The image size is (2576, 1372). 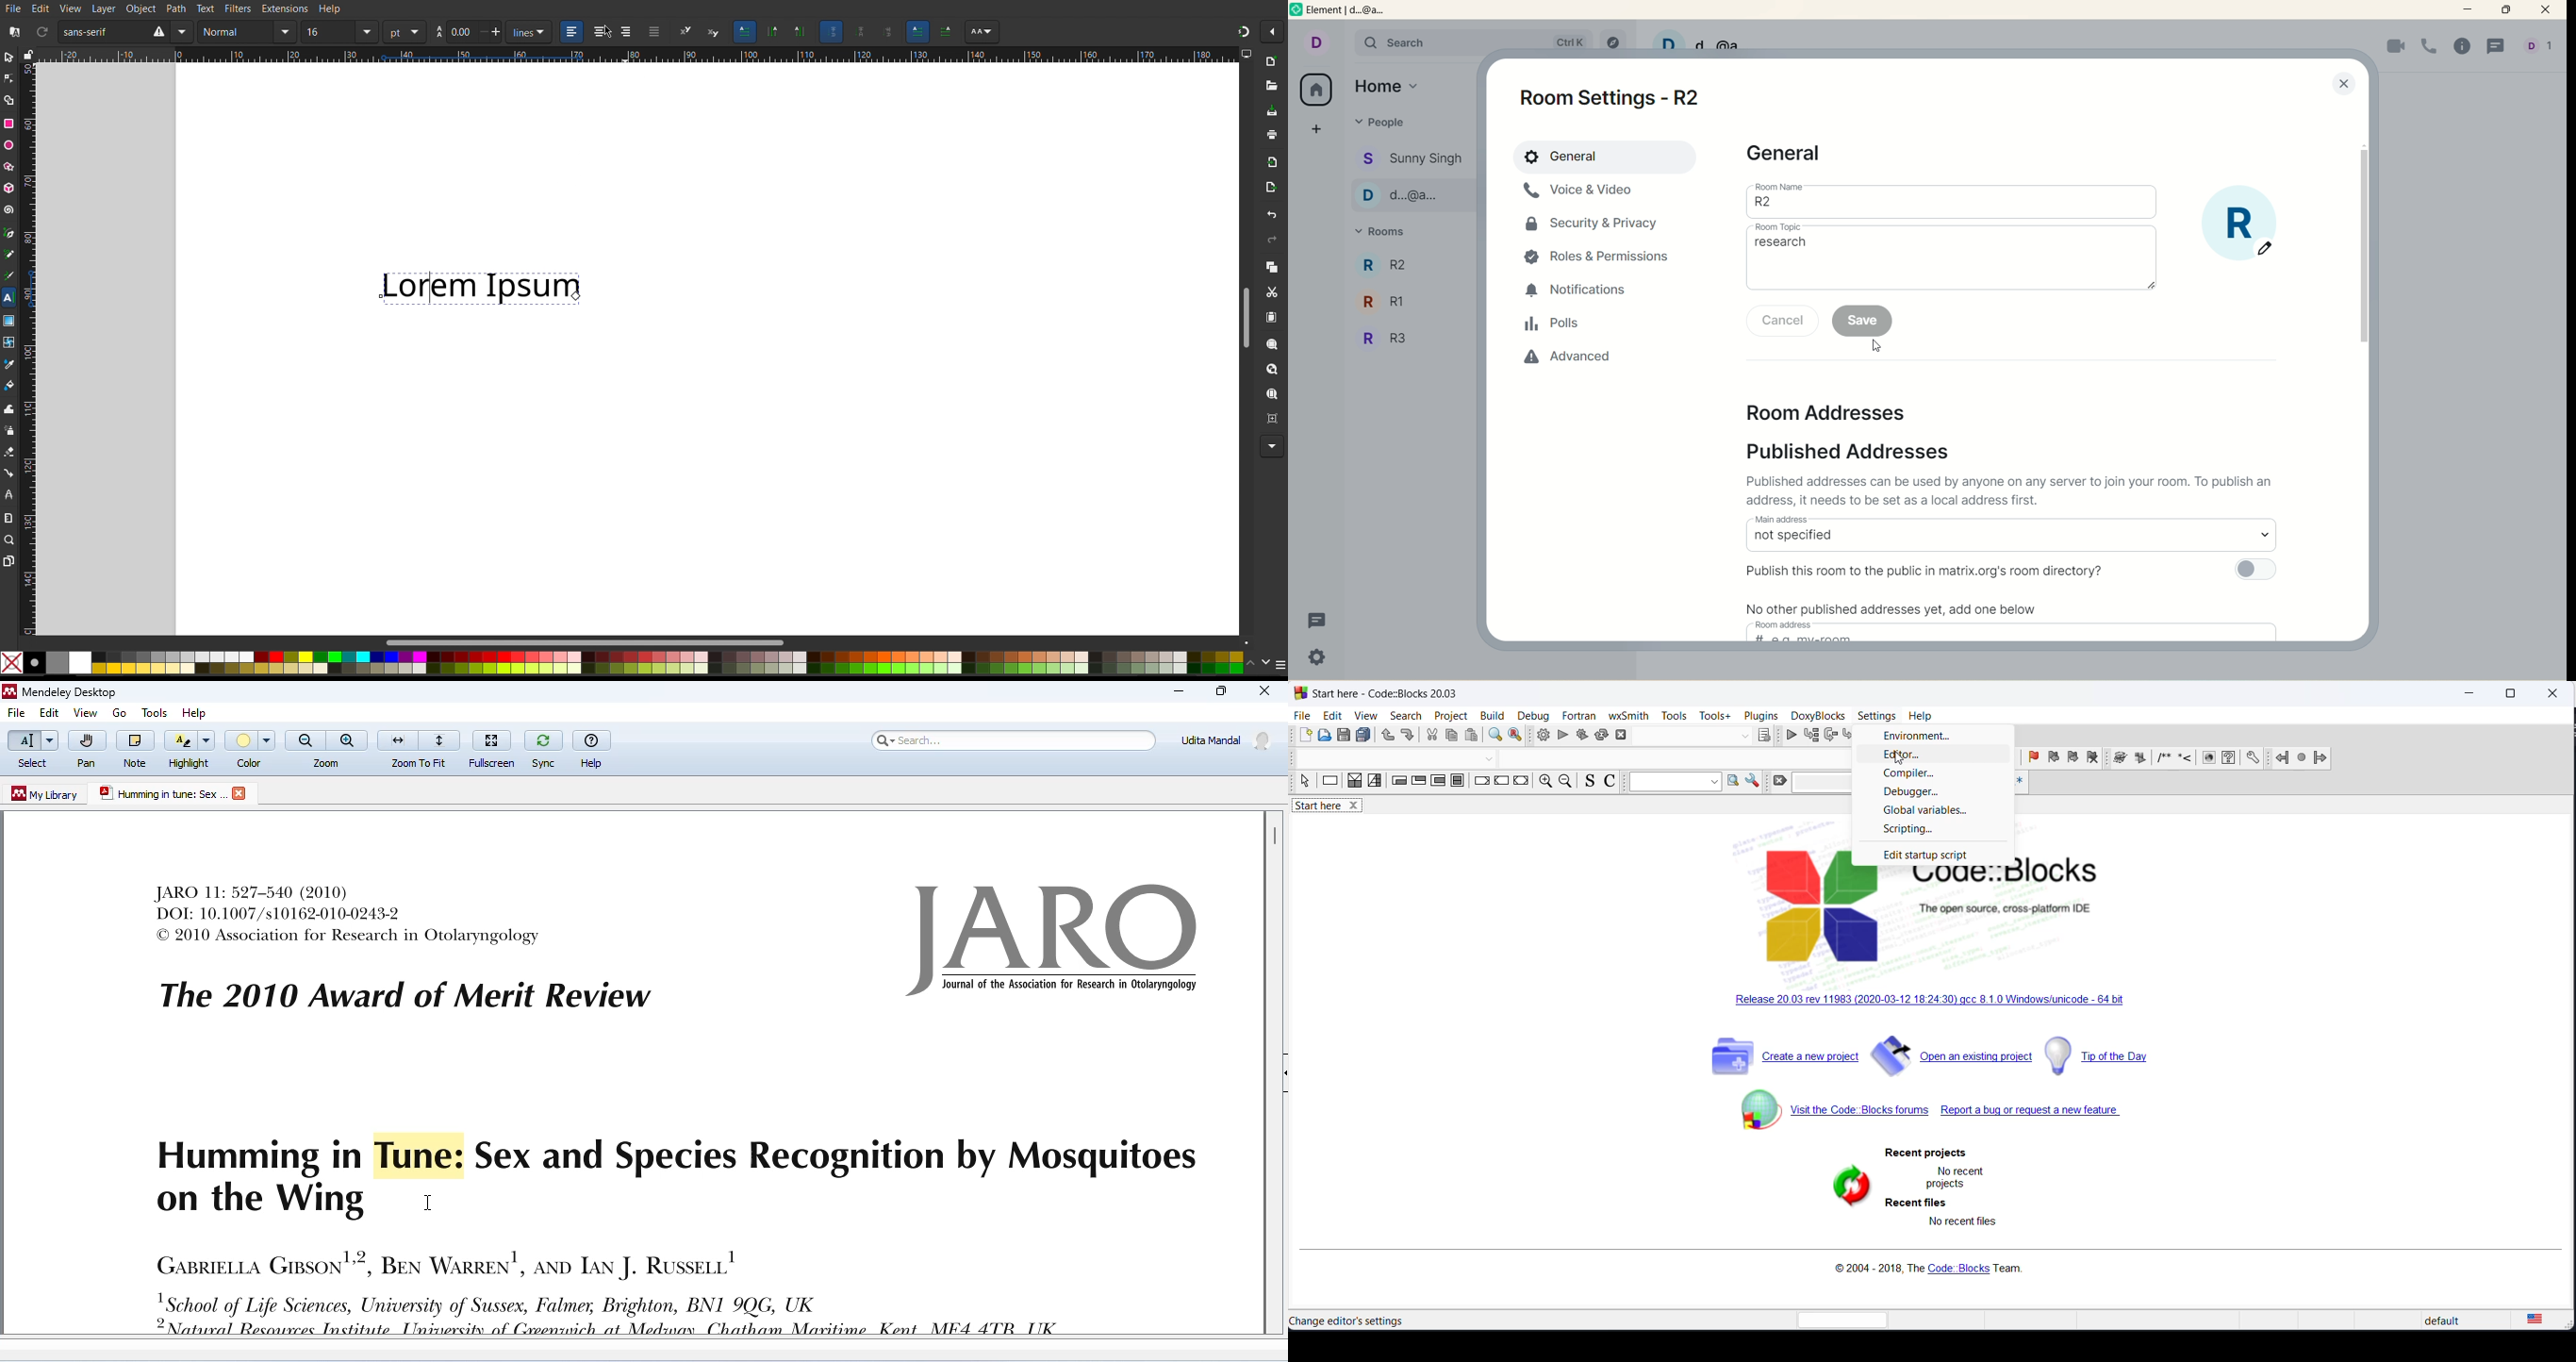 I want to click on view, so click(x=85, y=713).